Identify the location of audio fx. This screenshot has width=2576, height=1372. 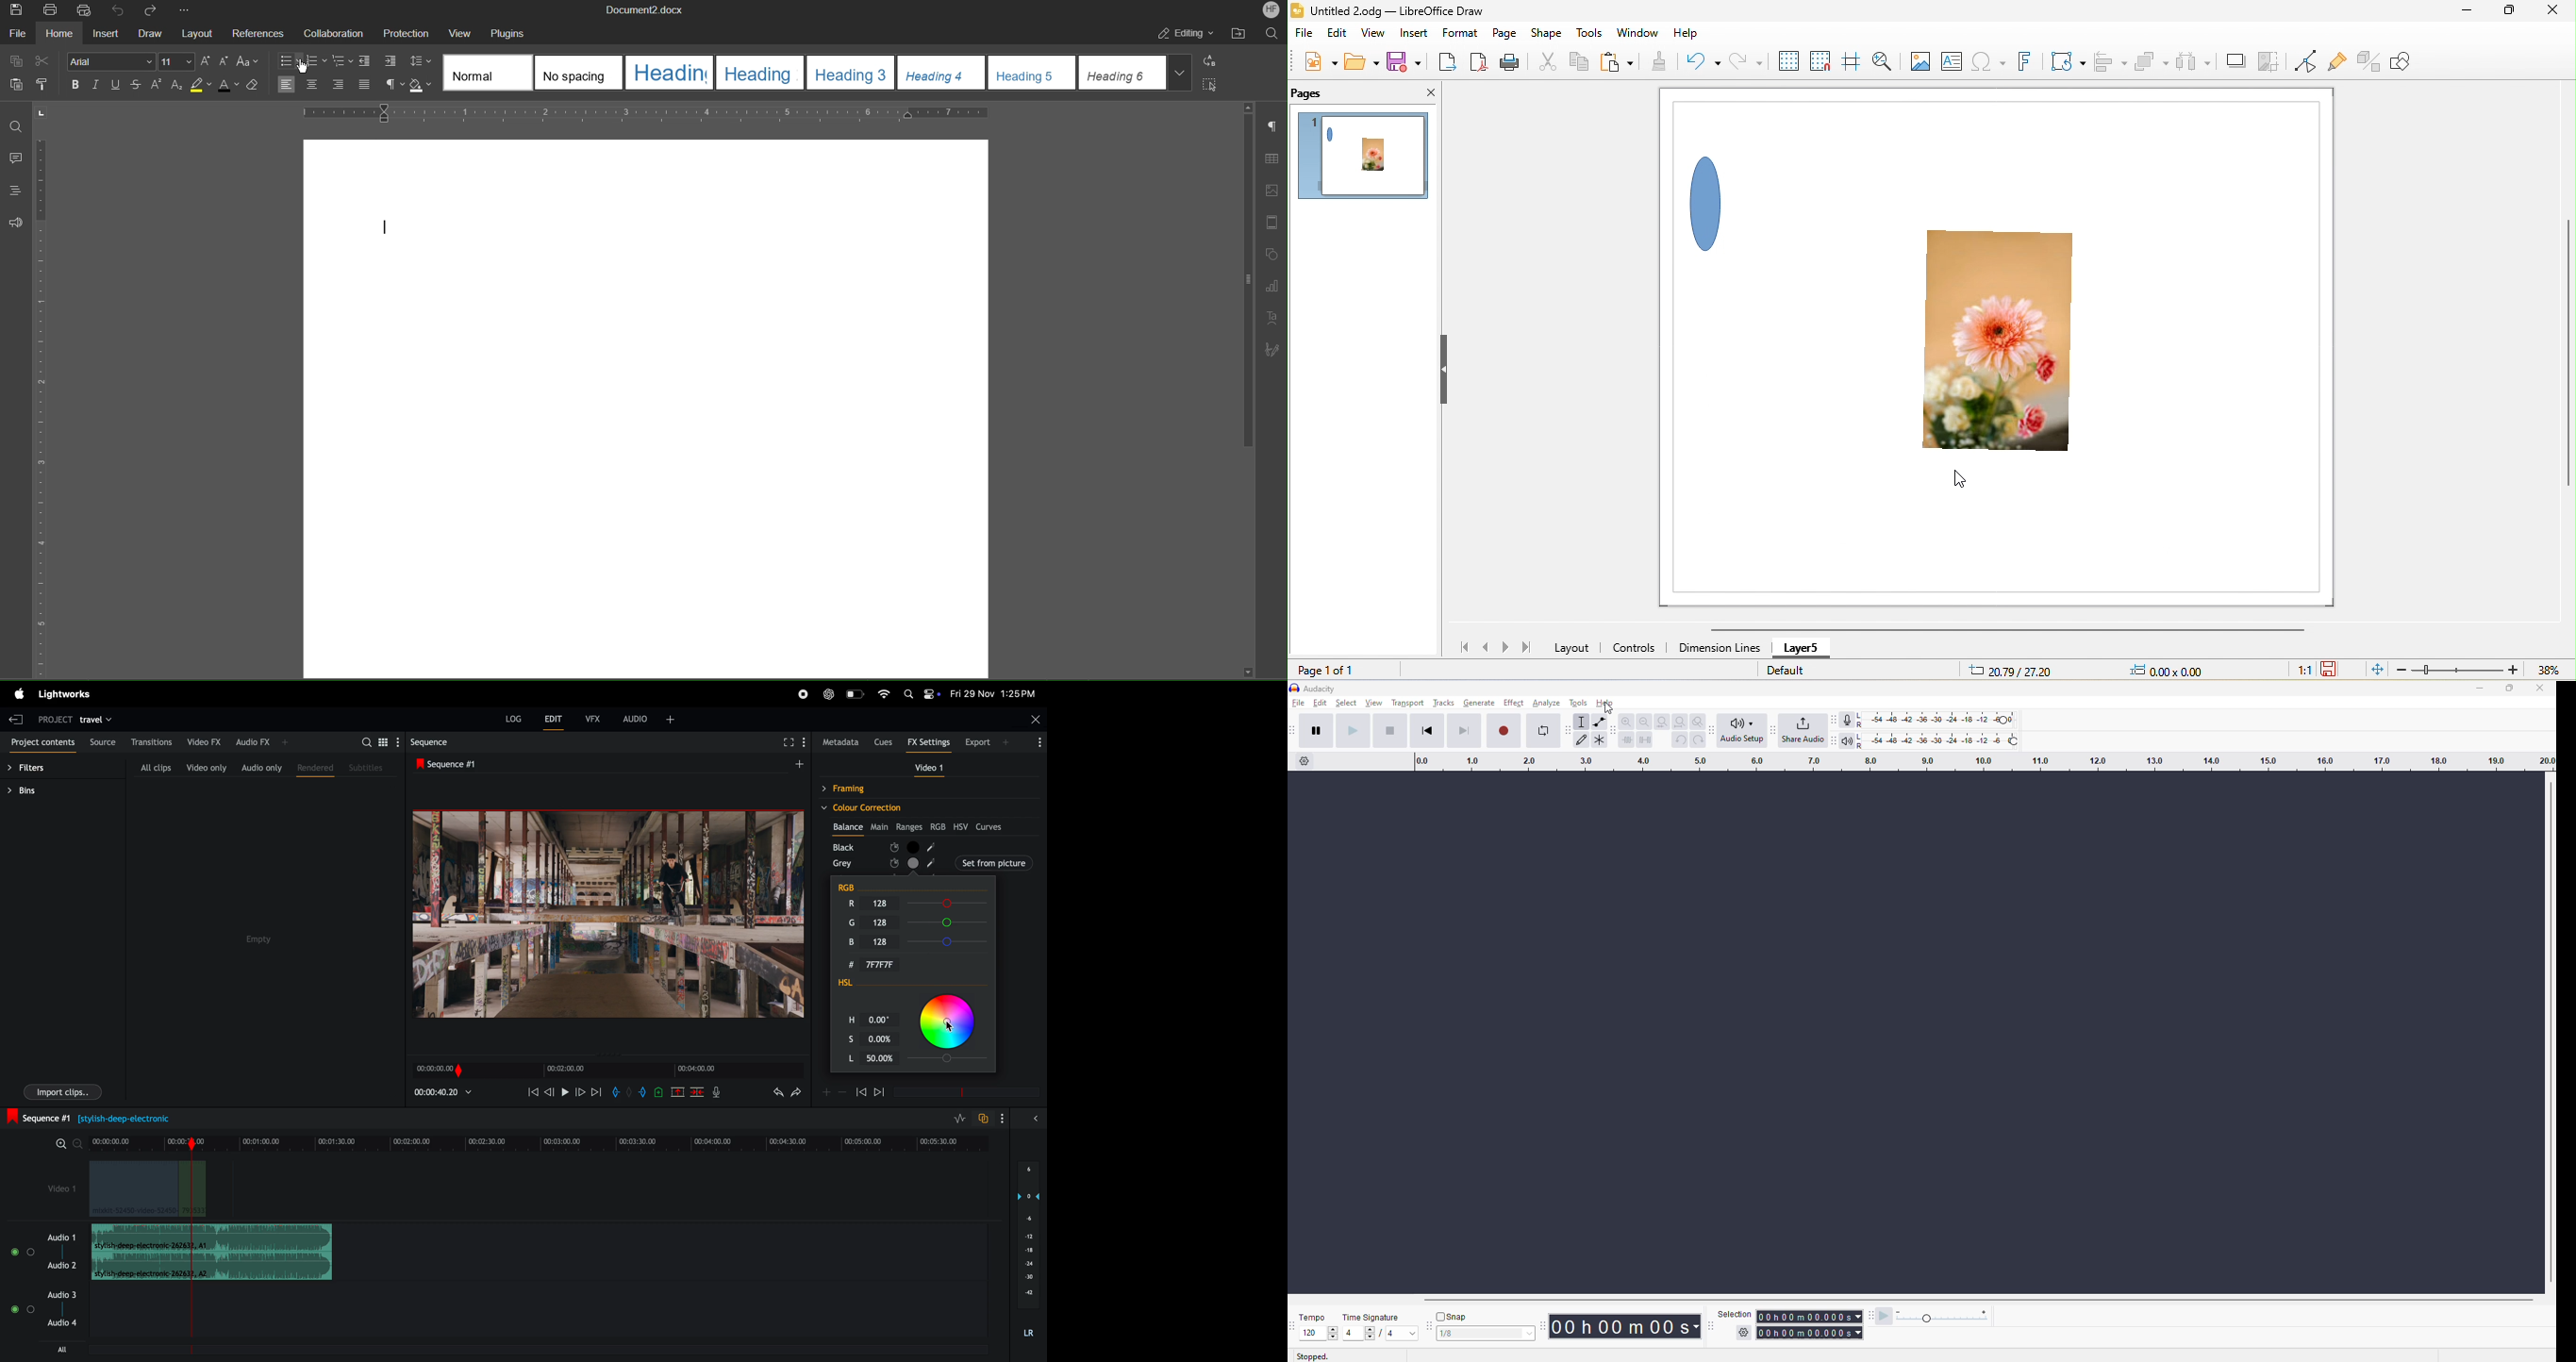
(262, 742).